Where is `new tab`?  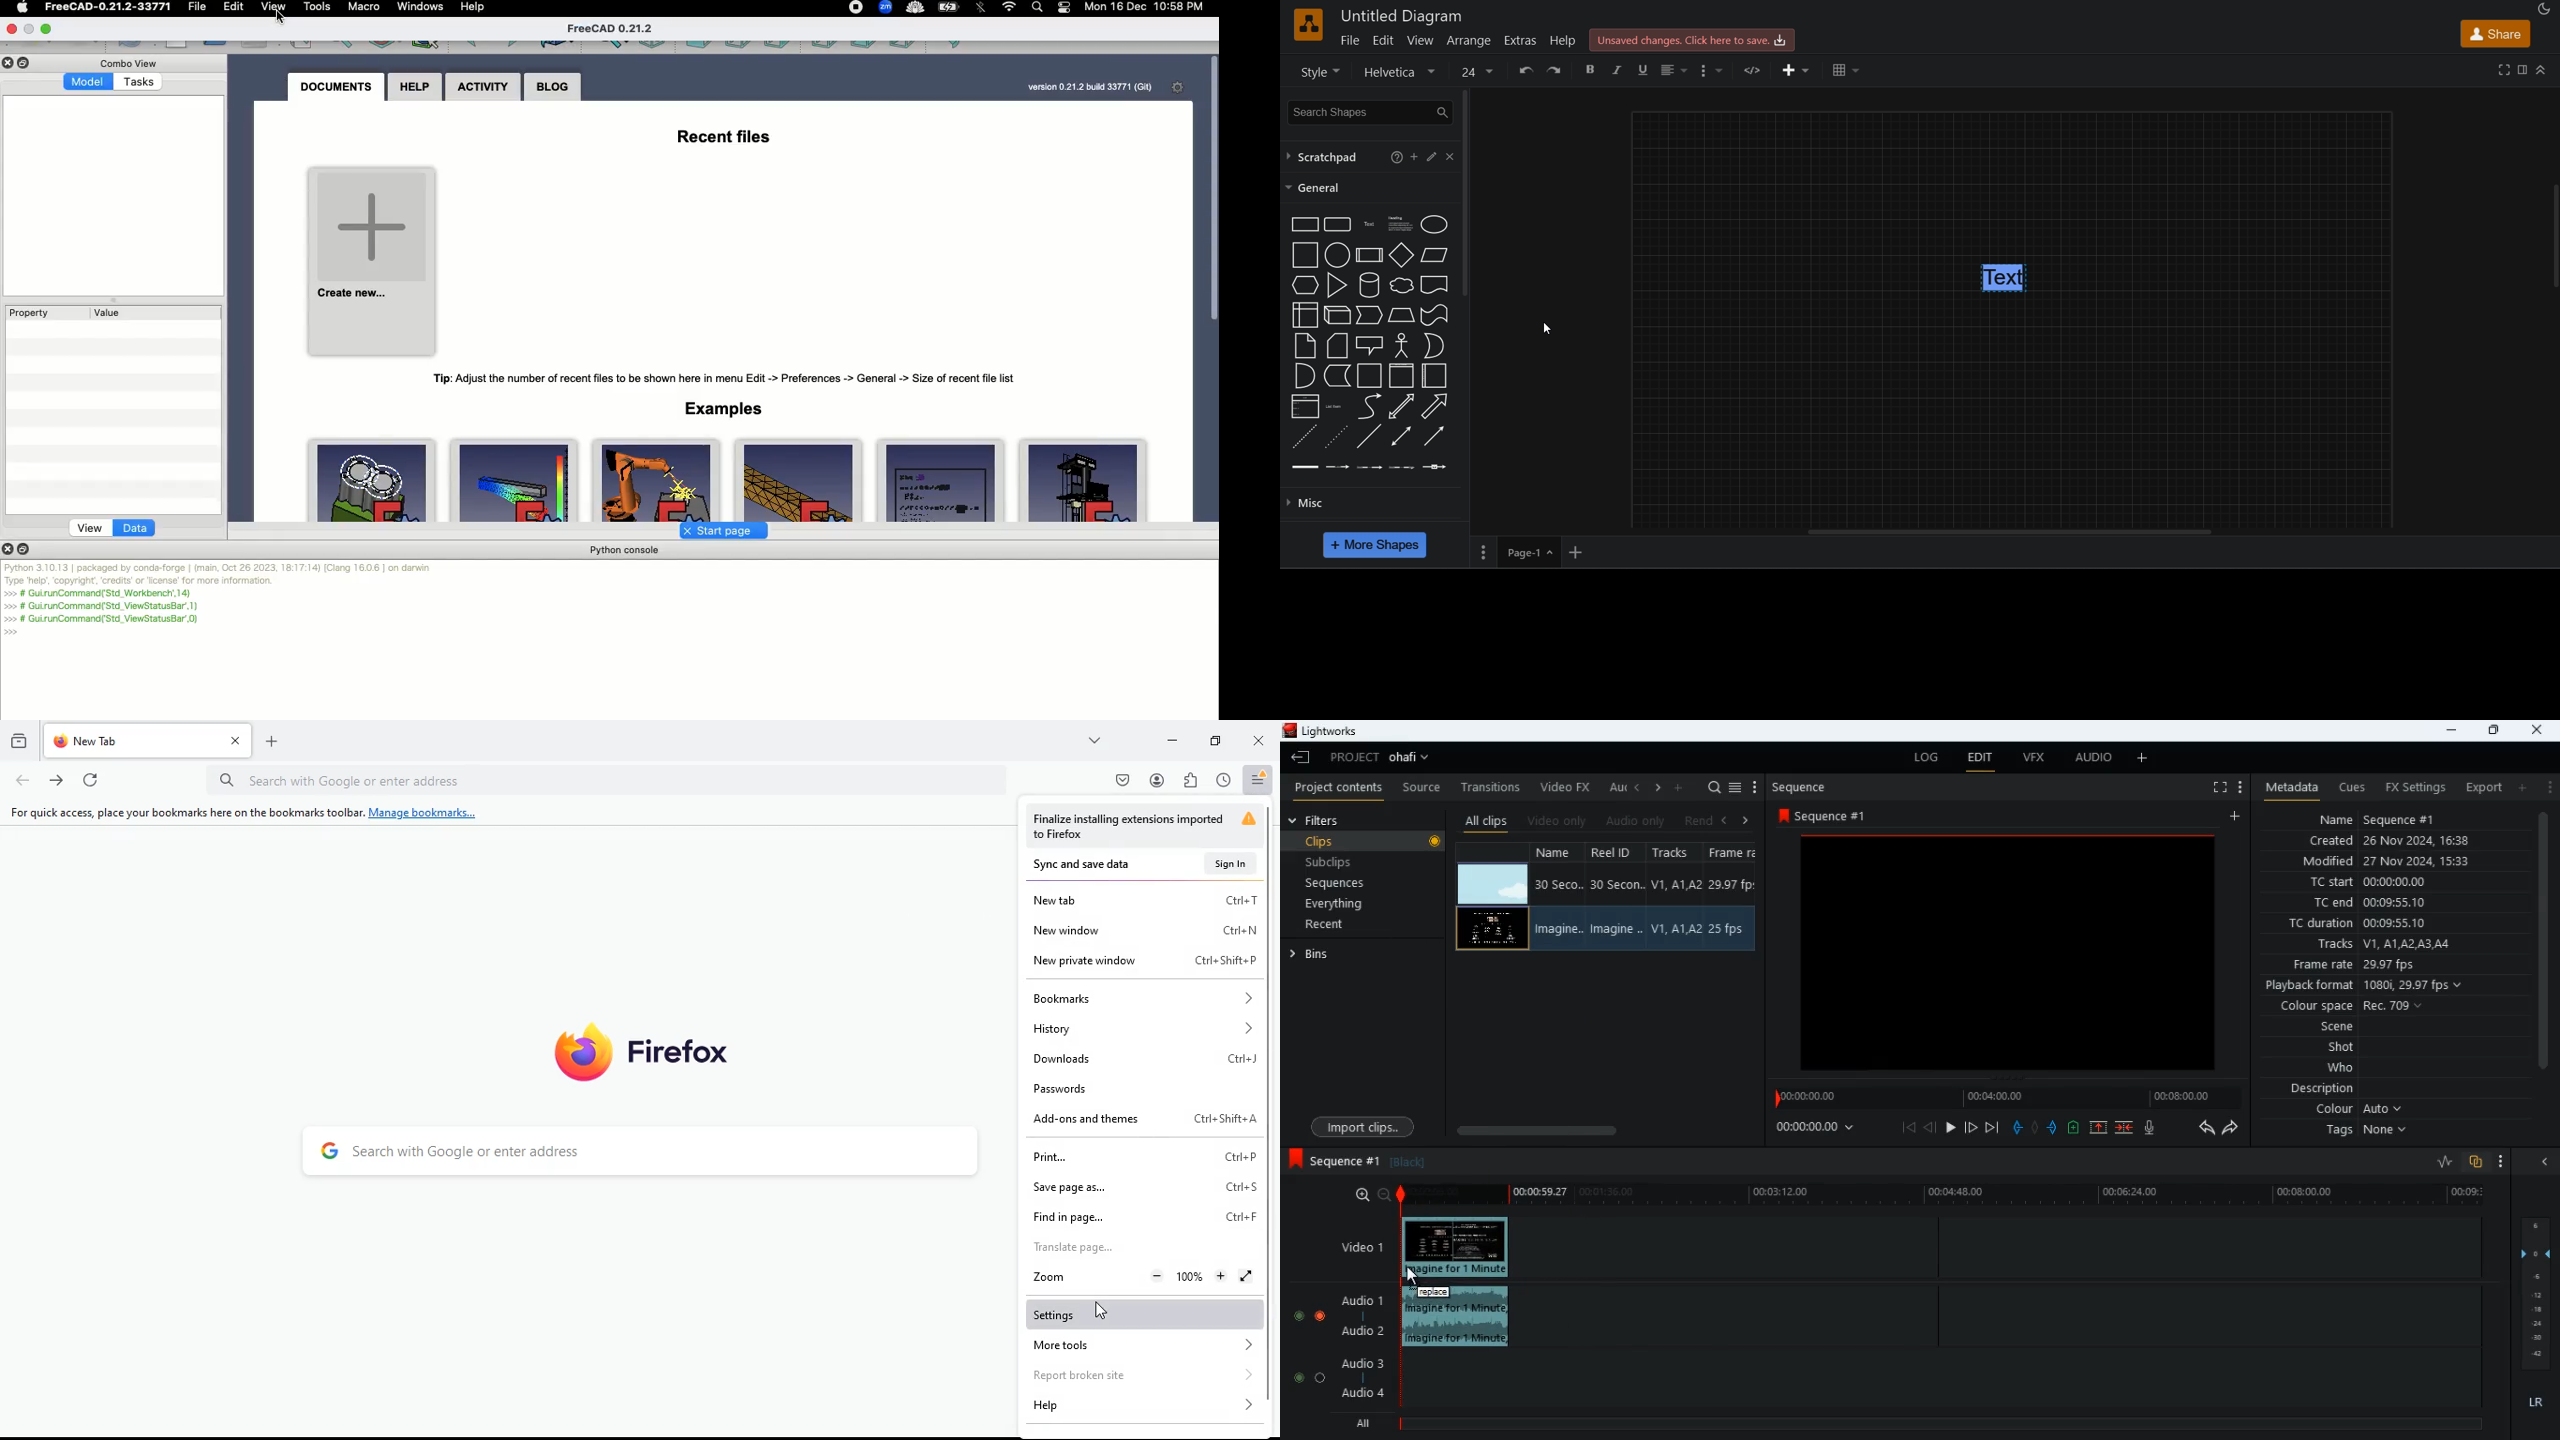 new tab is located at coordinates (1143, 899).